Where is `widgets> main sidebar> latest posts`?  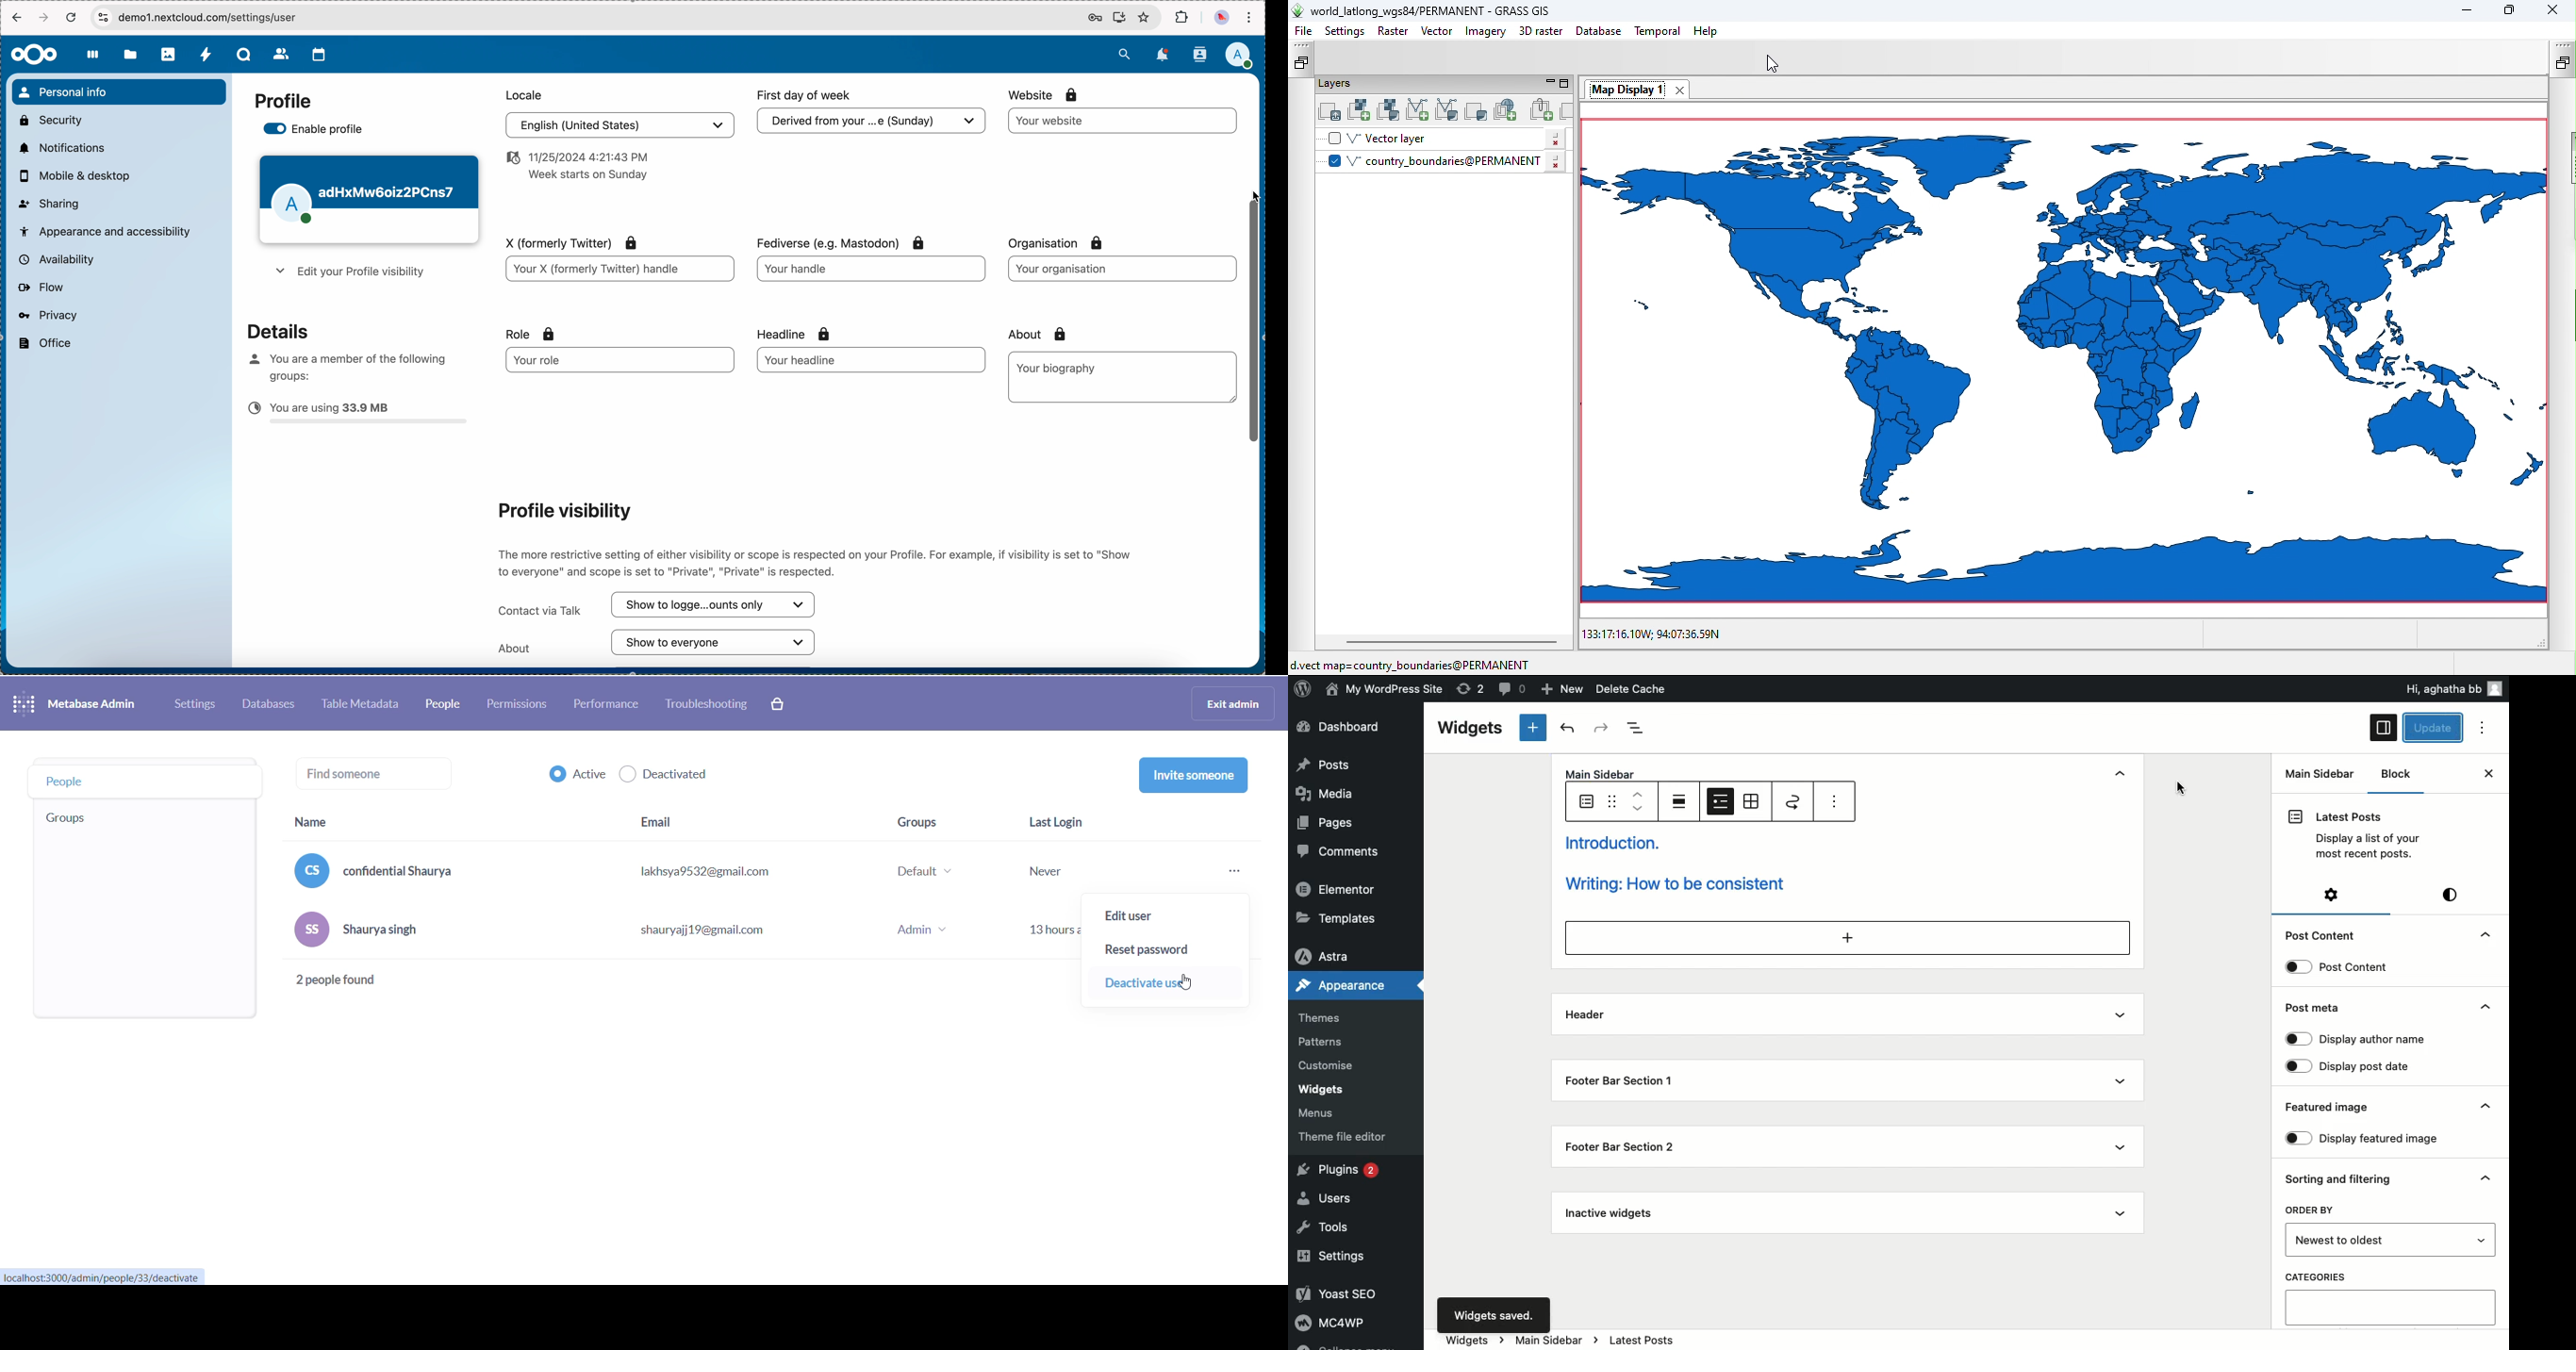 widgets> main sidebar> latest posts is located at coordinates (1616, 1340).